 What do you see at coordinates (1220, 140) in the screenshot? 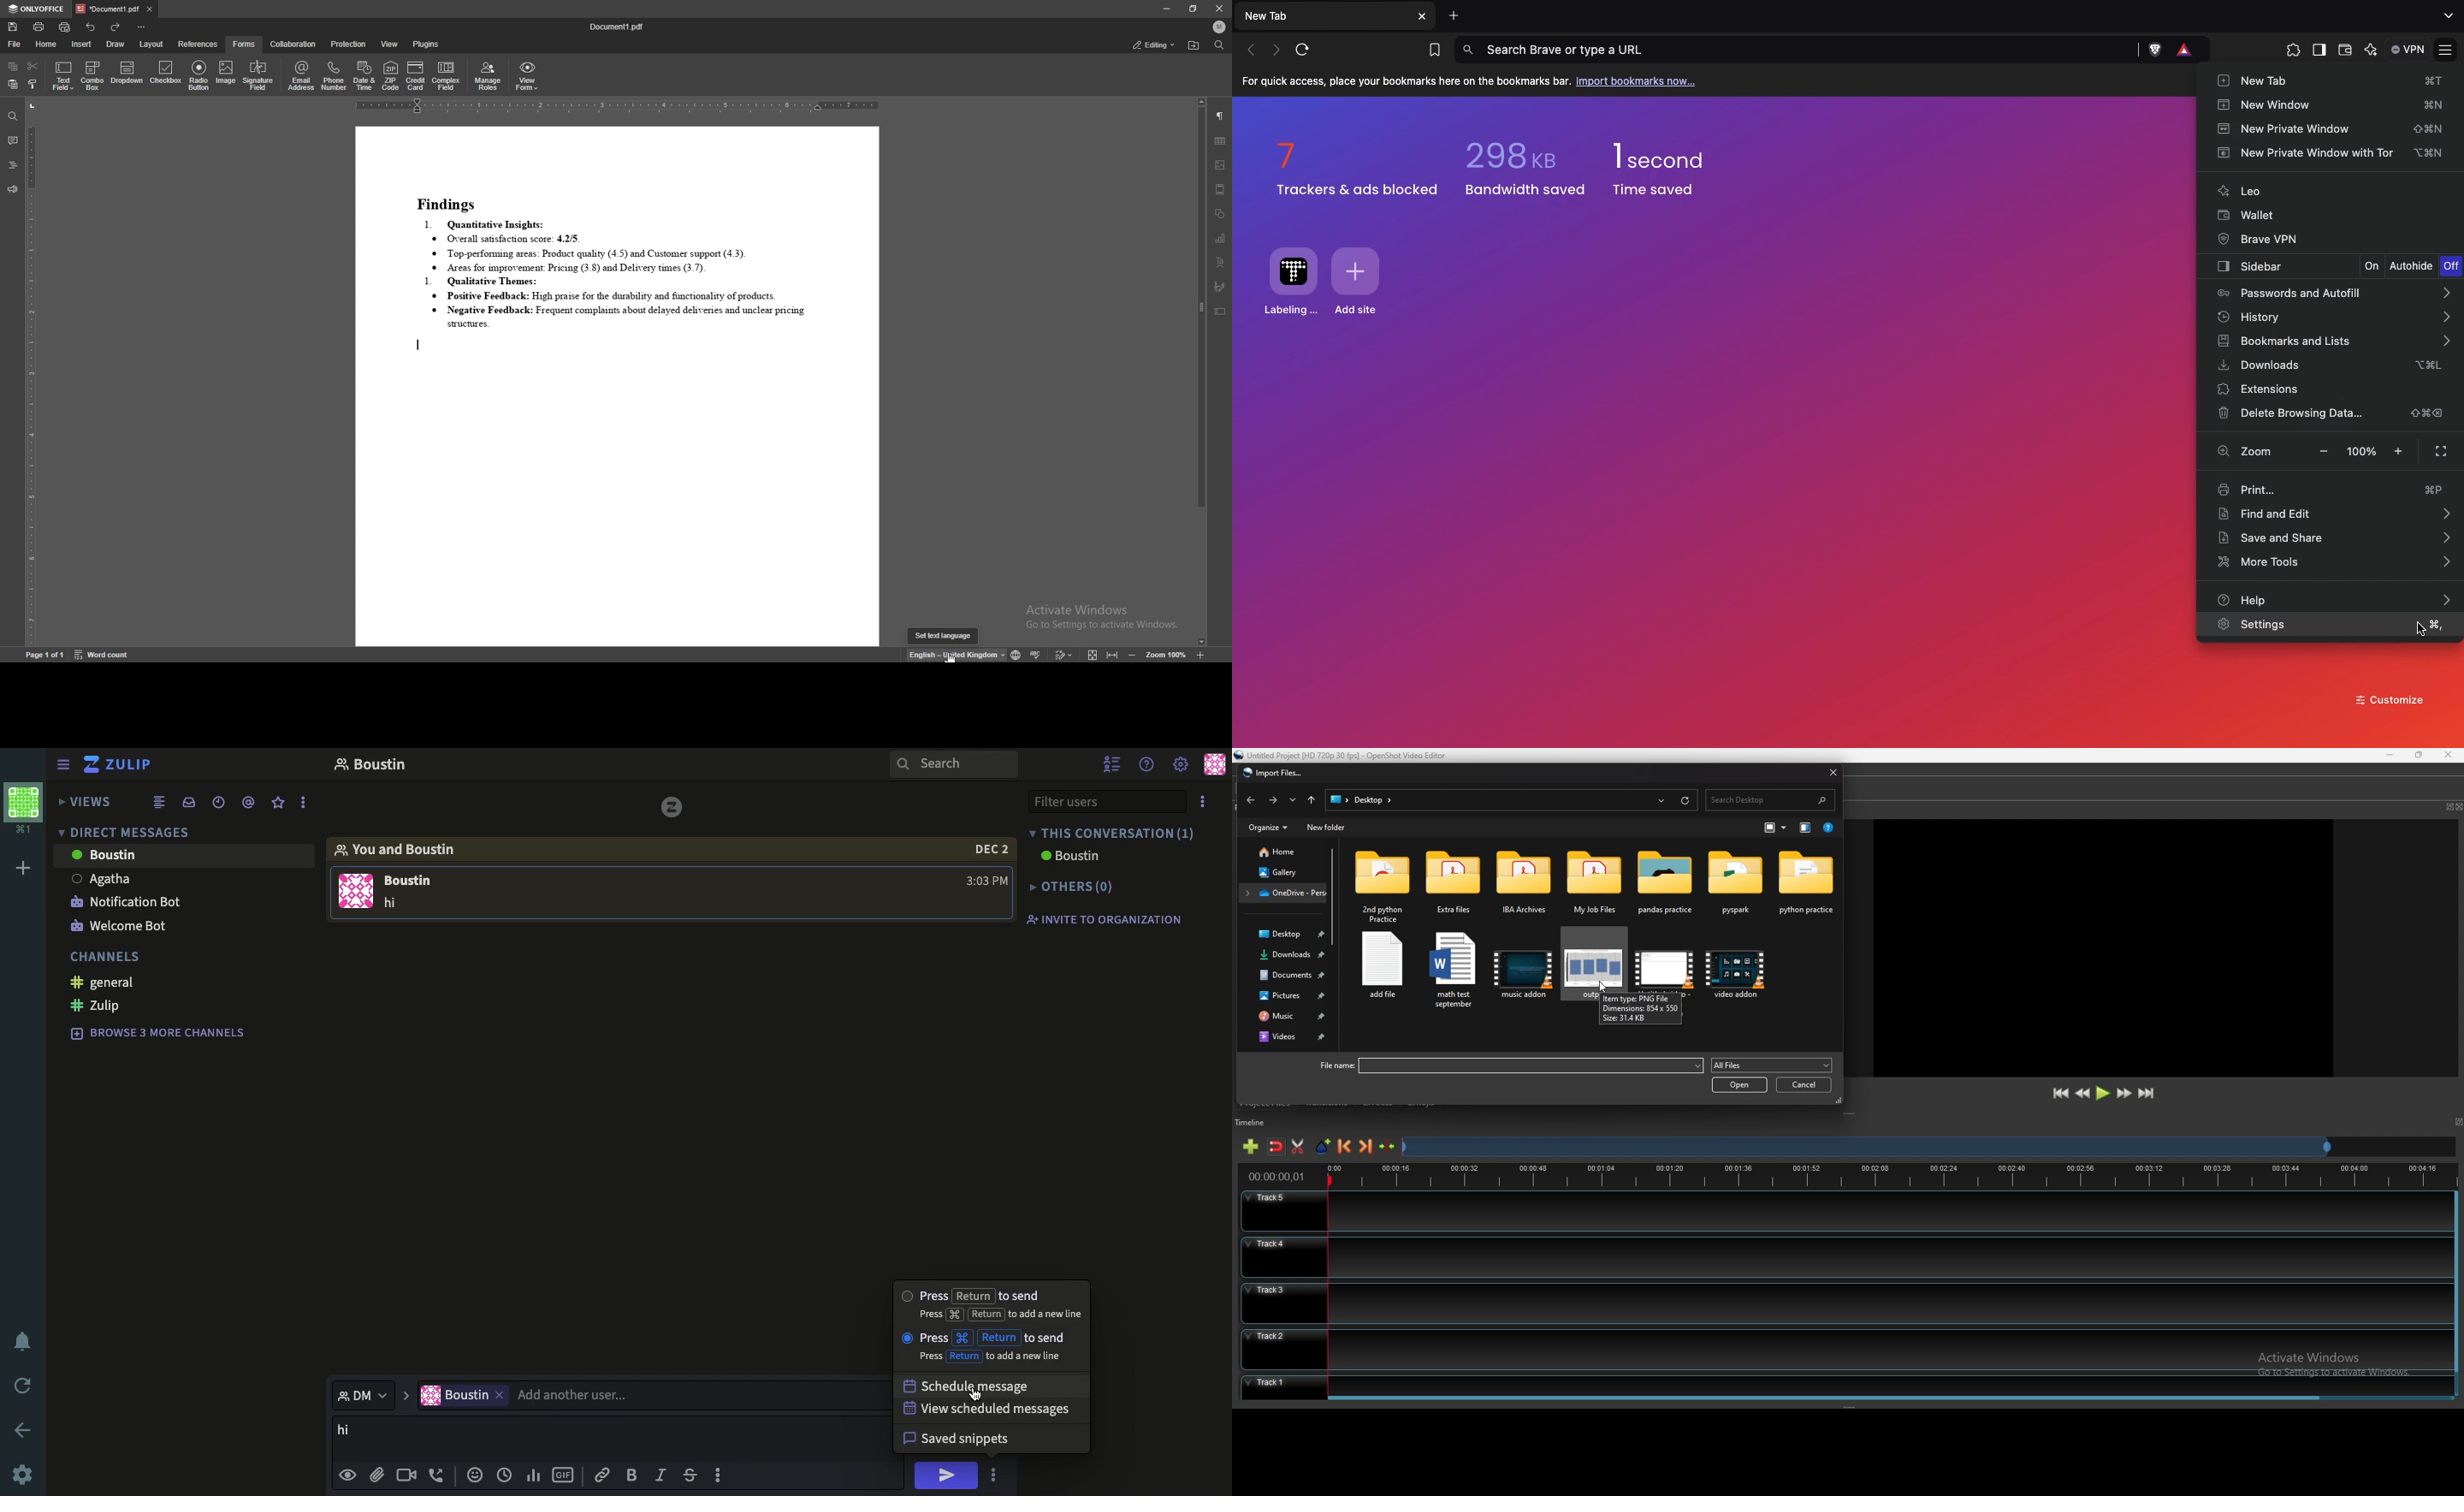
I see `table` at bounding box center [1220, 140].